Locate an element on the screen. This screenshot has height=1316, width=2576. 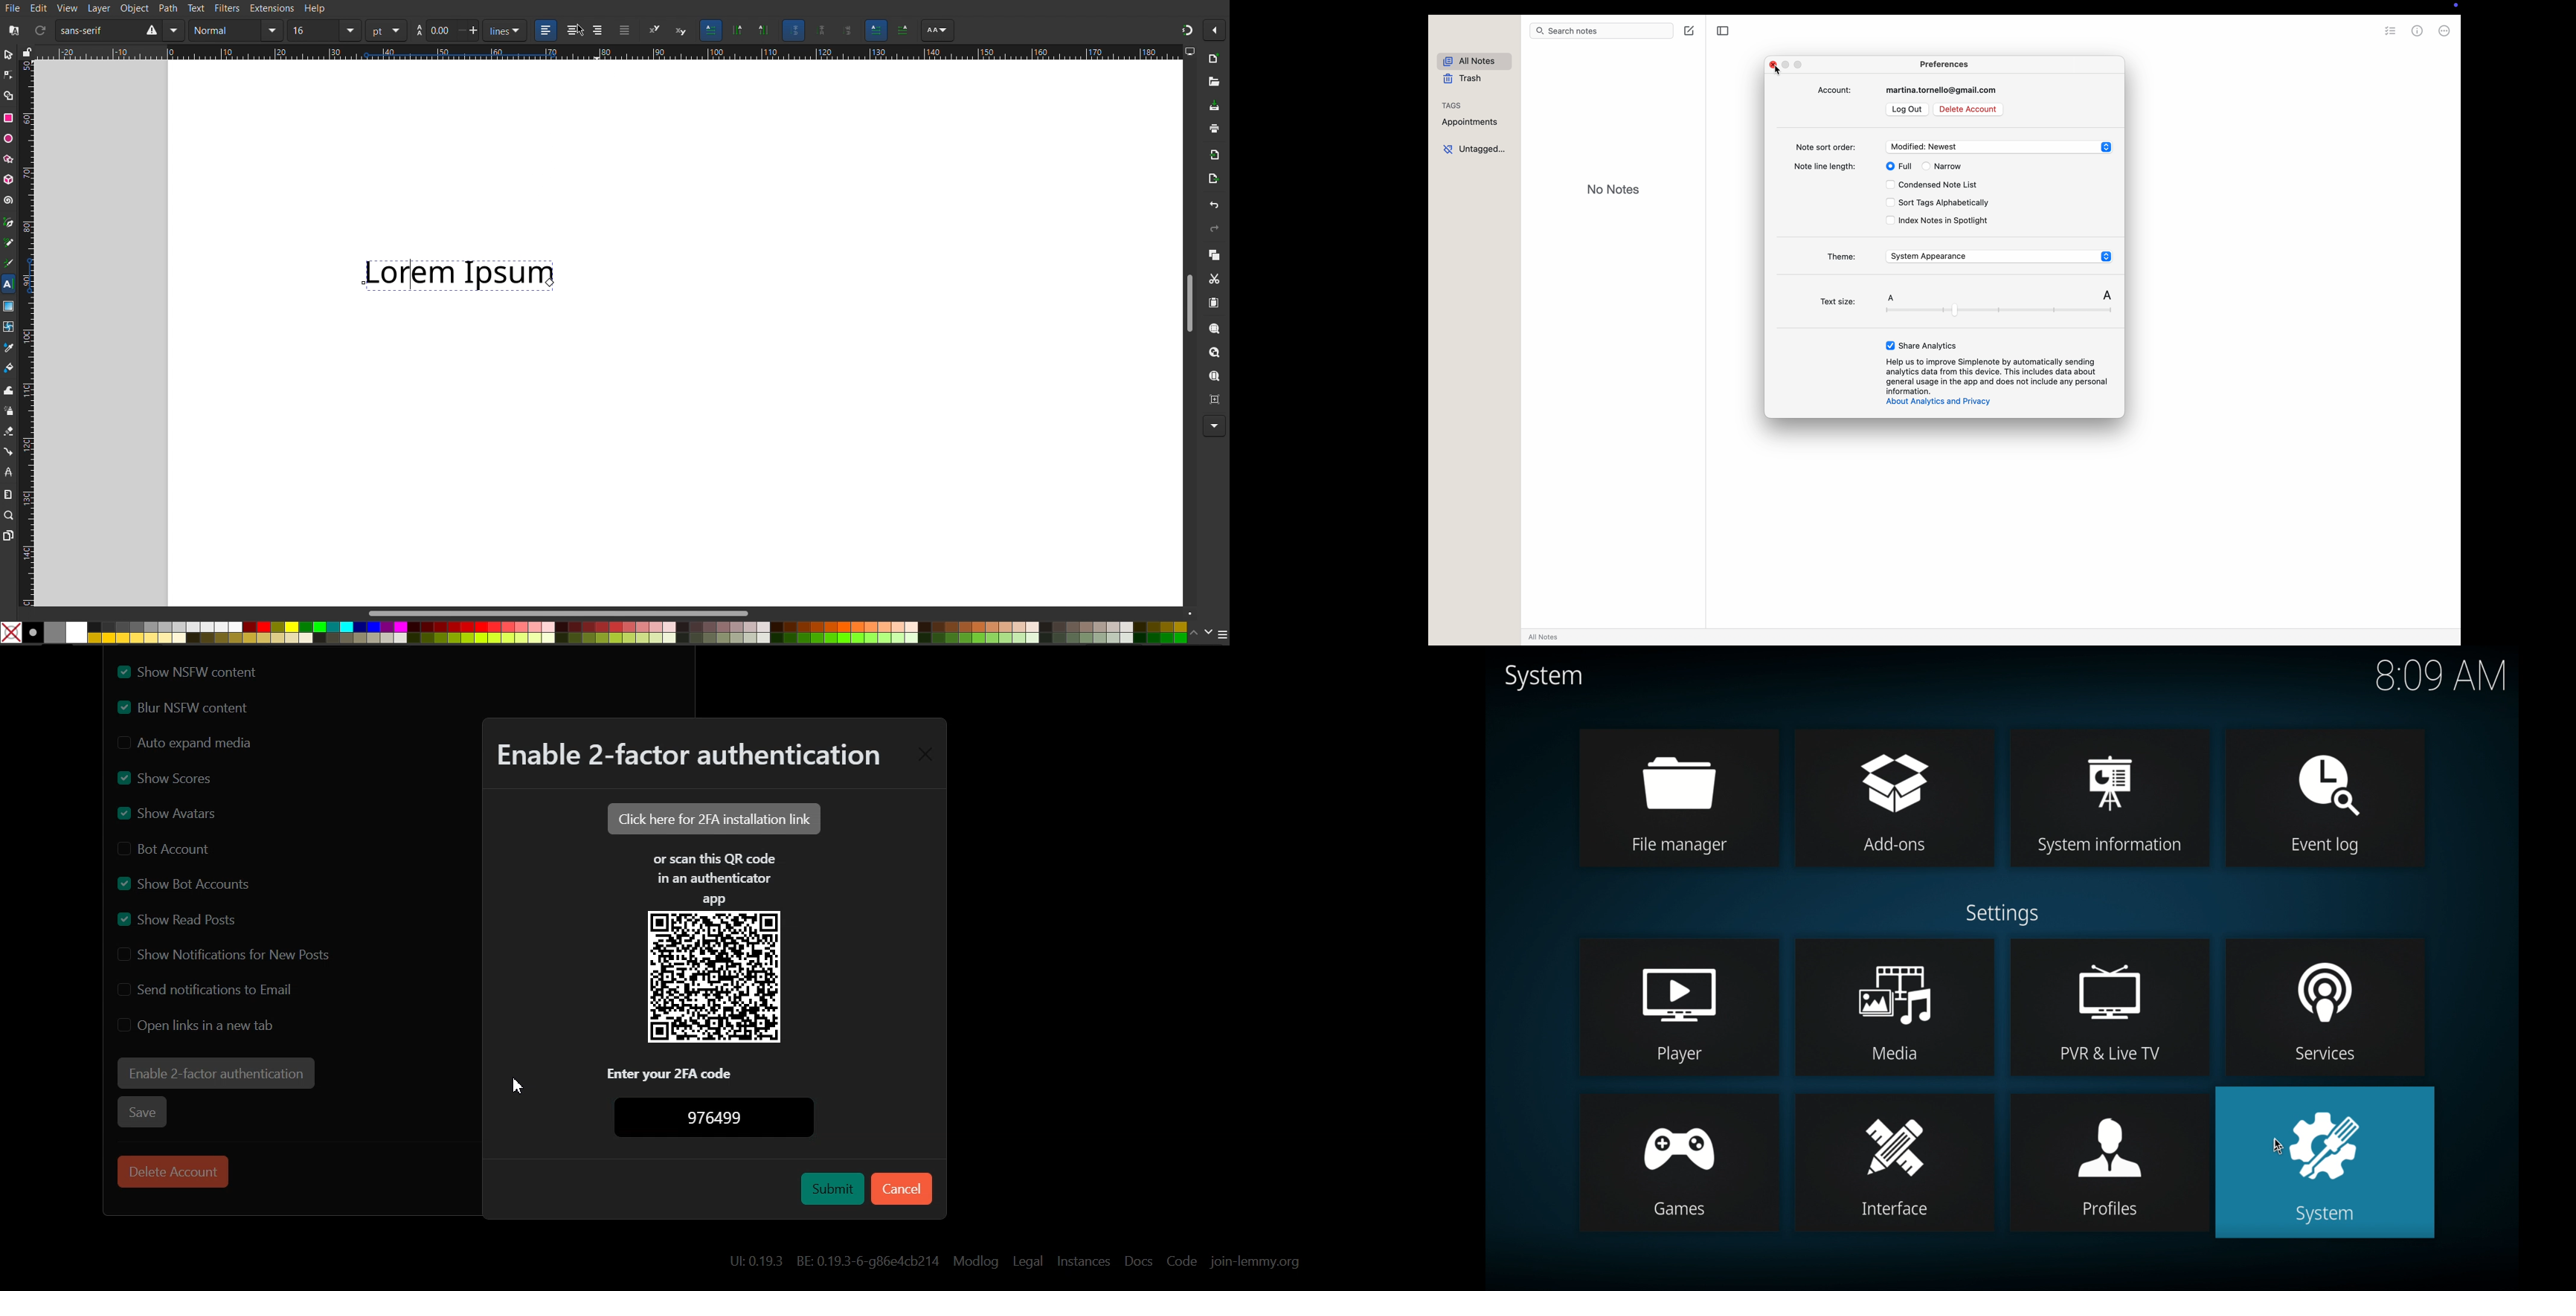
Close is located at coordinates (924, 755).